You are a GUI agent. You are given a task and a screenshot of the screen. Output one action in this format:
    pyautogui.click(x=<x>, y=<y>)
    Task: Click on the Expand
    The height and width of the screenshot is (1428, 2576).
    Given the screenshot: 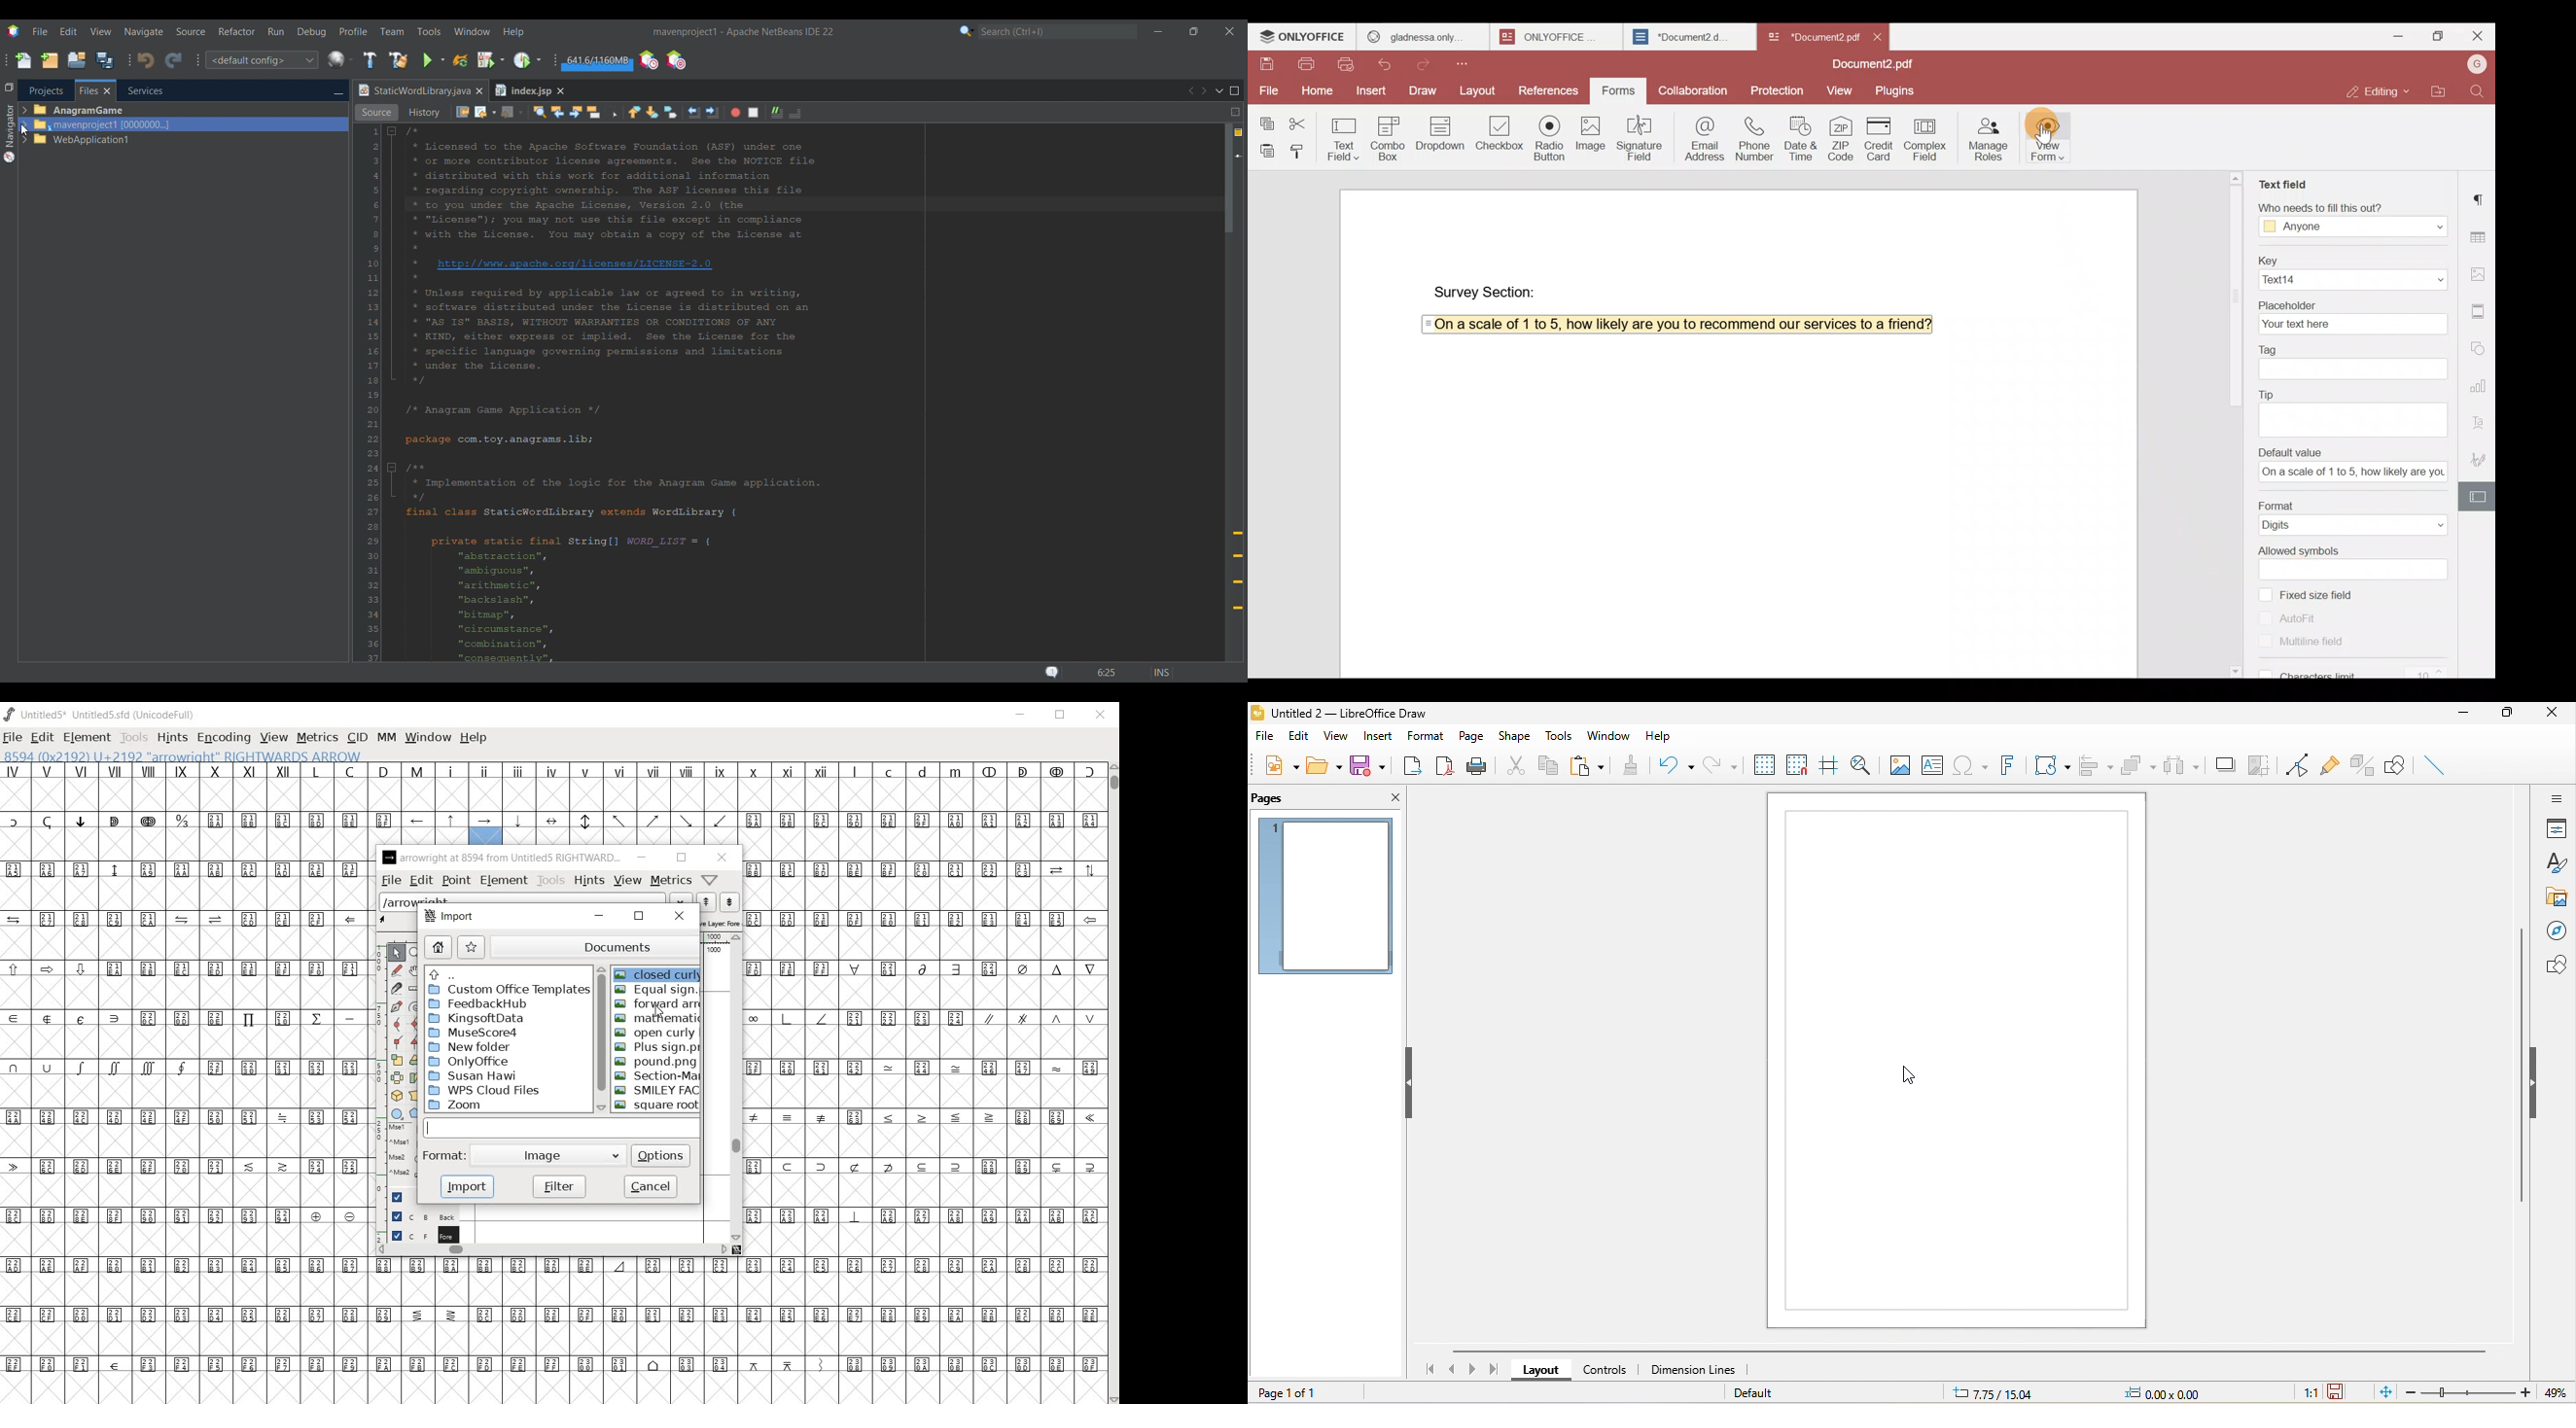 What is the action you would take?
    pyautogui.click(x=25, y=125)
    